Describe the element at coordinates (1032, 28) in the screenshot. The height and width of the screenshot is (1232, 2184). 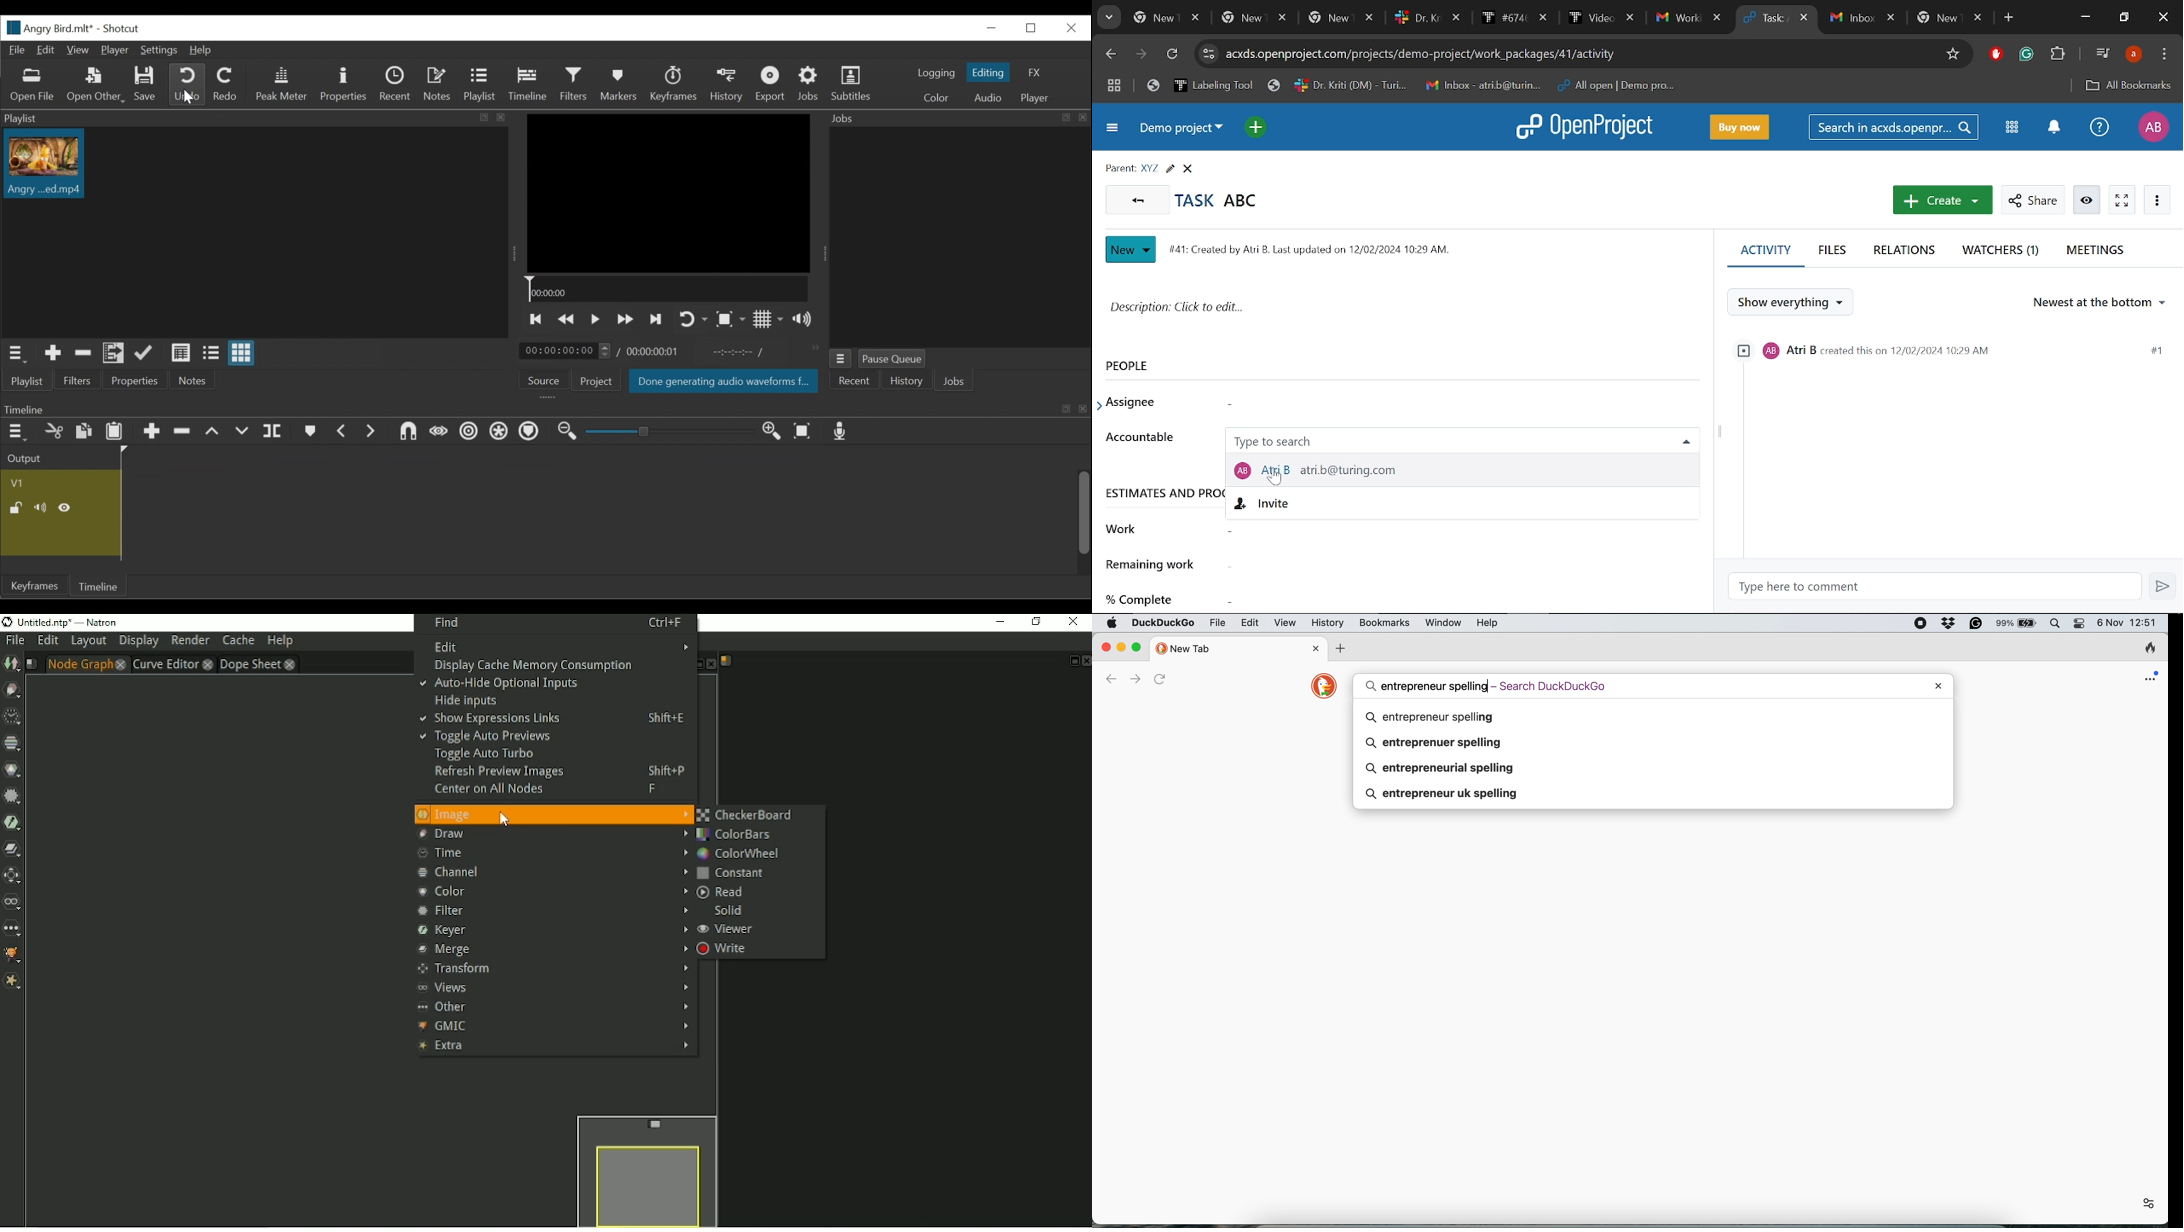
I see `Restore` at that location.